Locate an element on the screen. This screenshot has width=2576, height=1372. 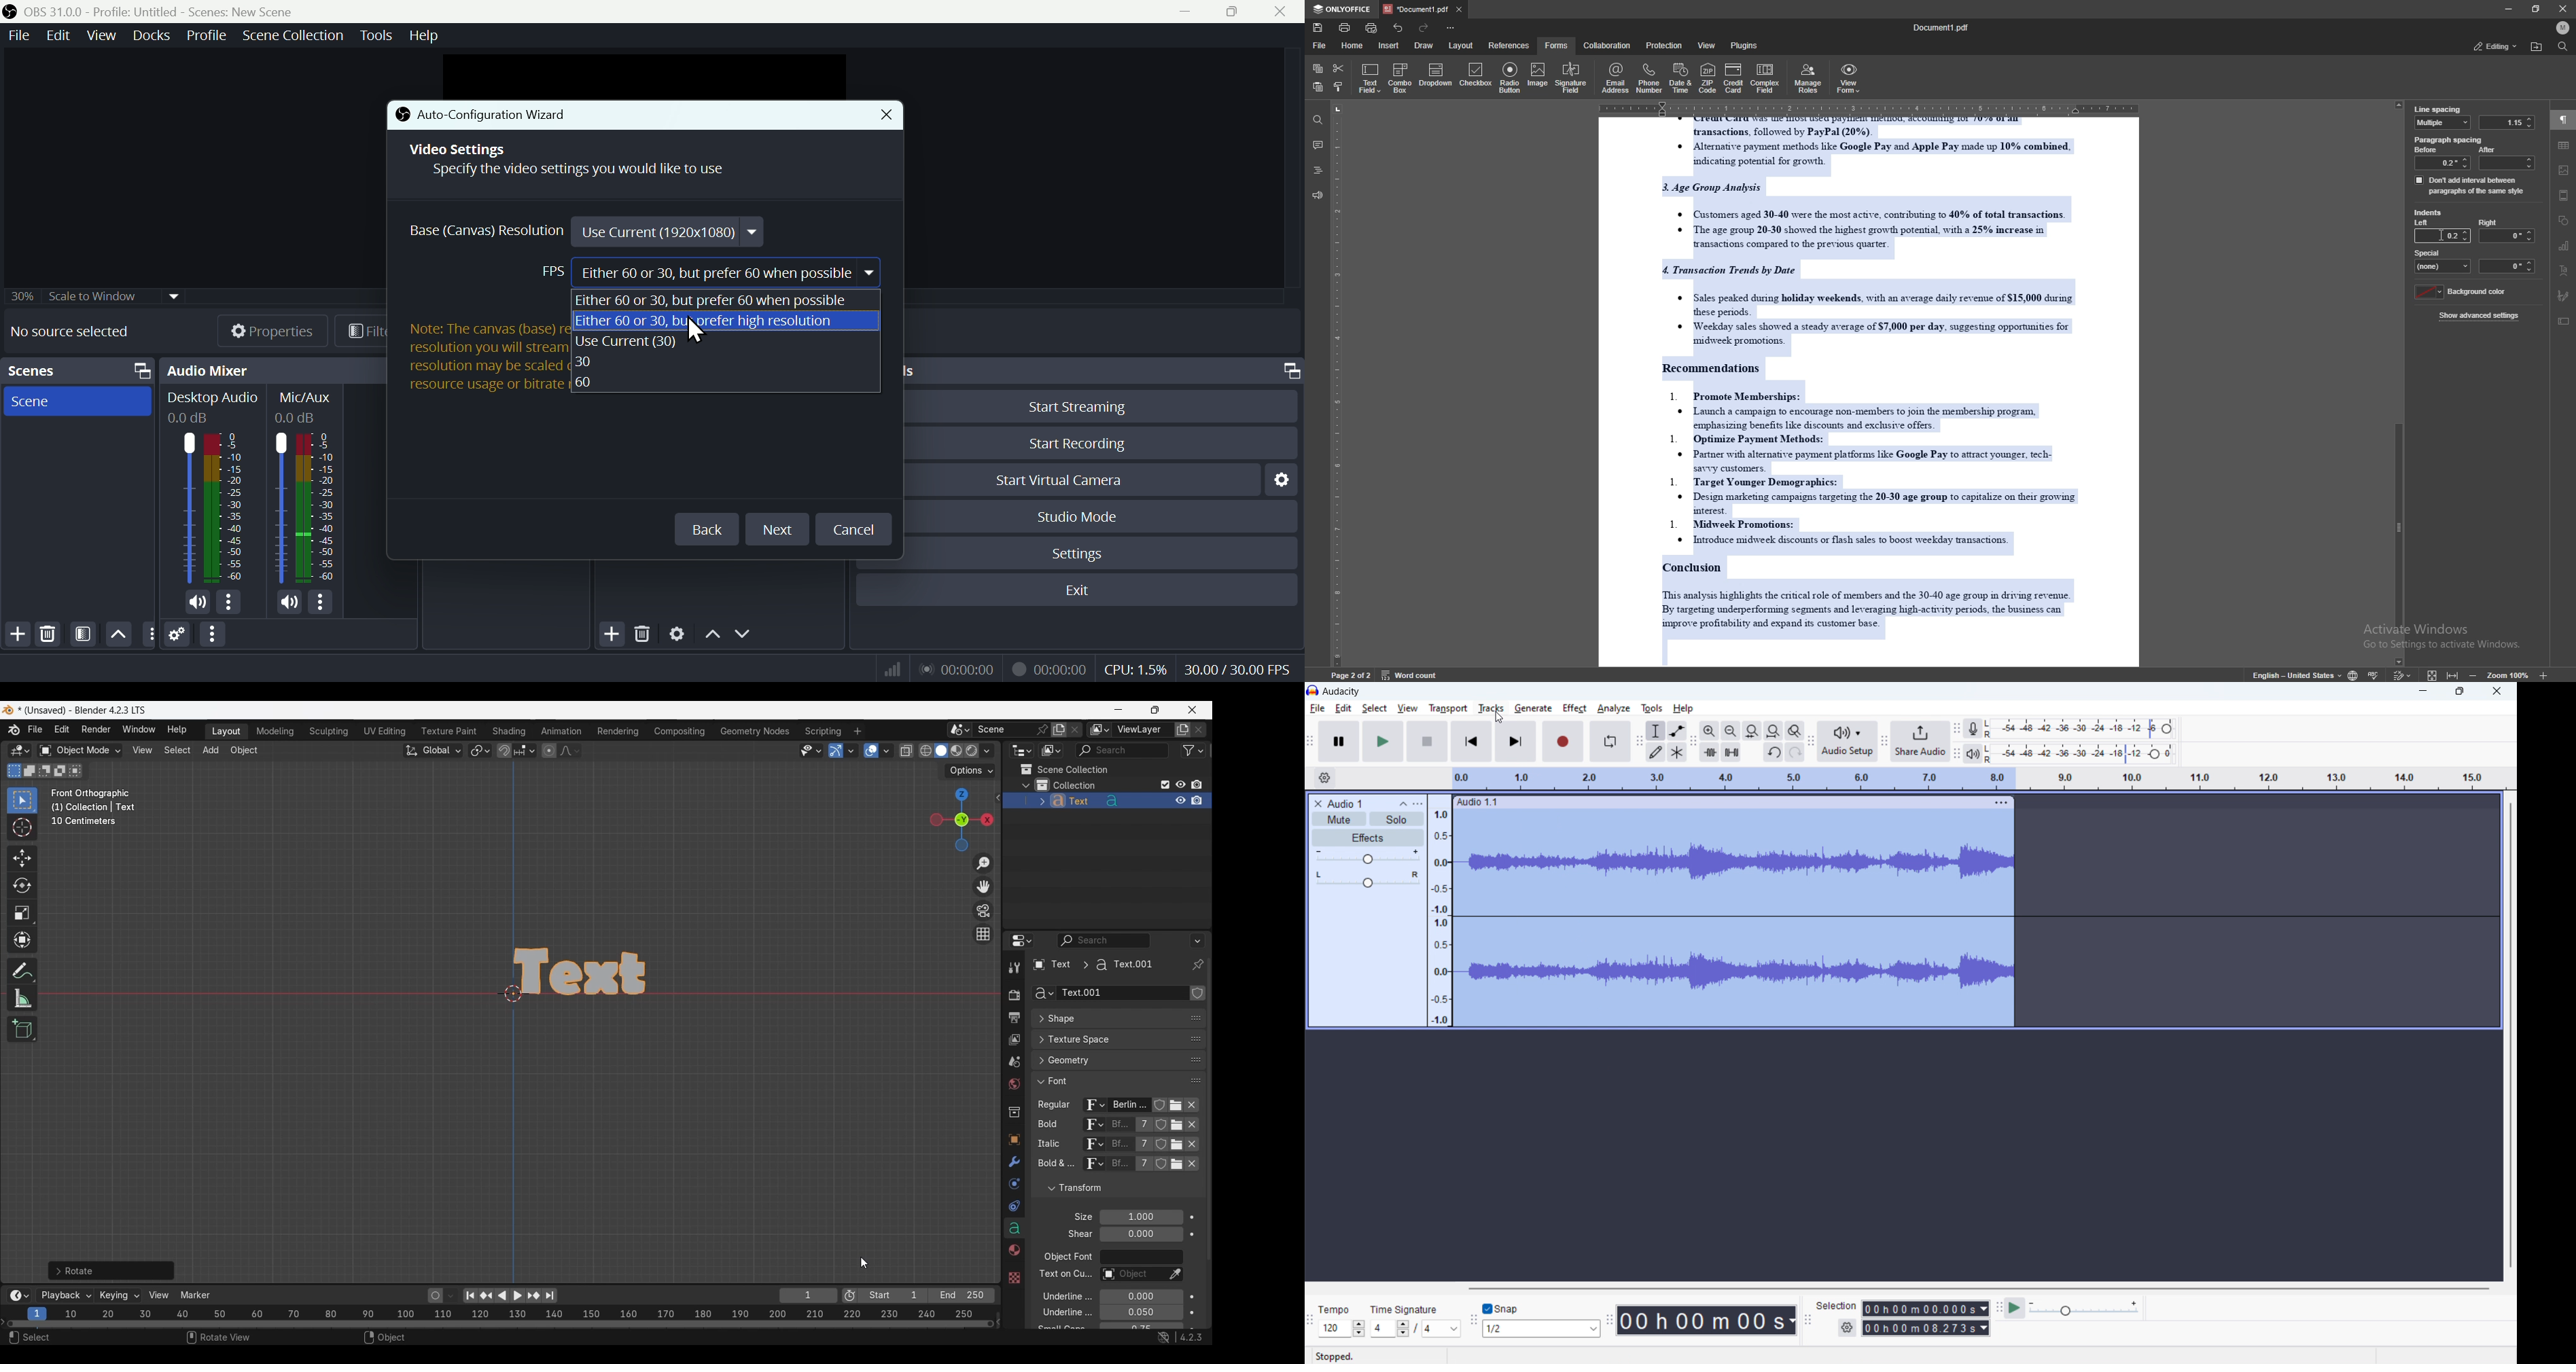
home is located at coordinates (1354, 46).